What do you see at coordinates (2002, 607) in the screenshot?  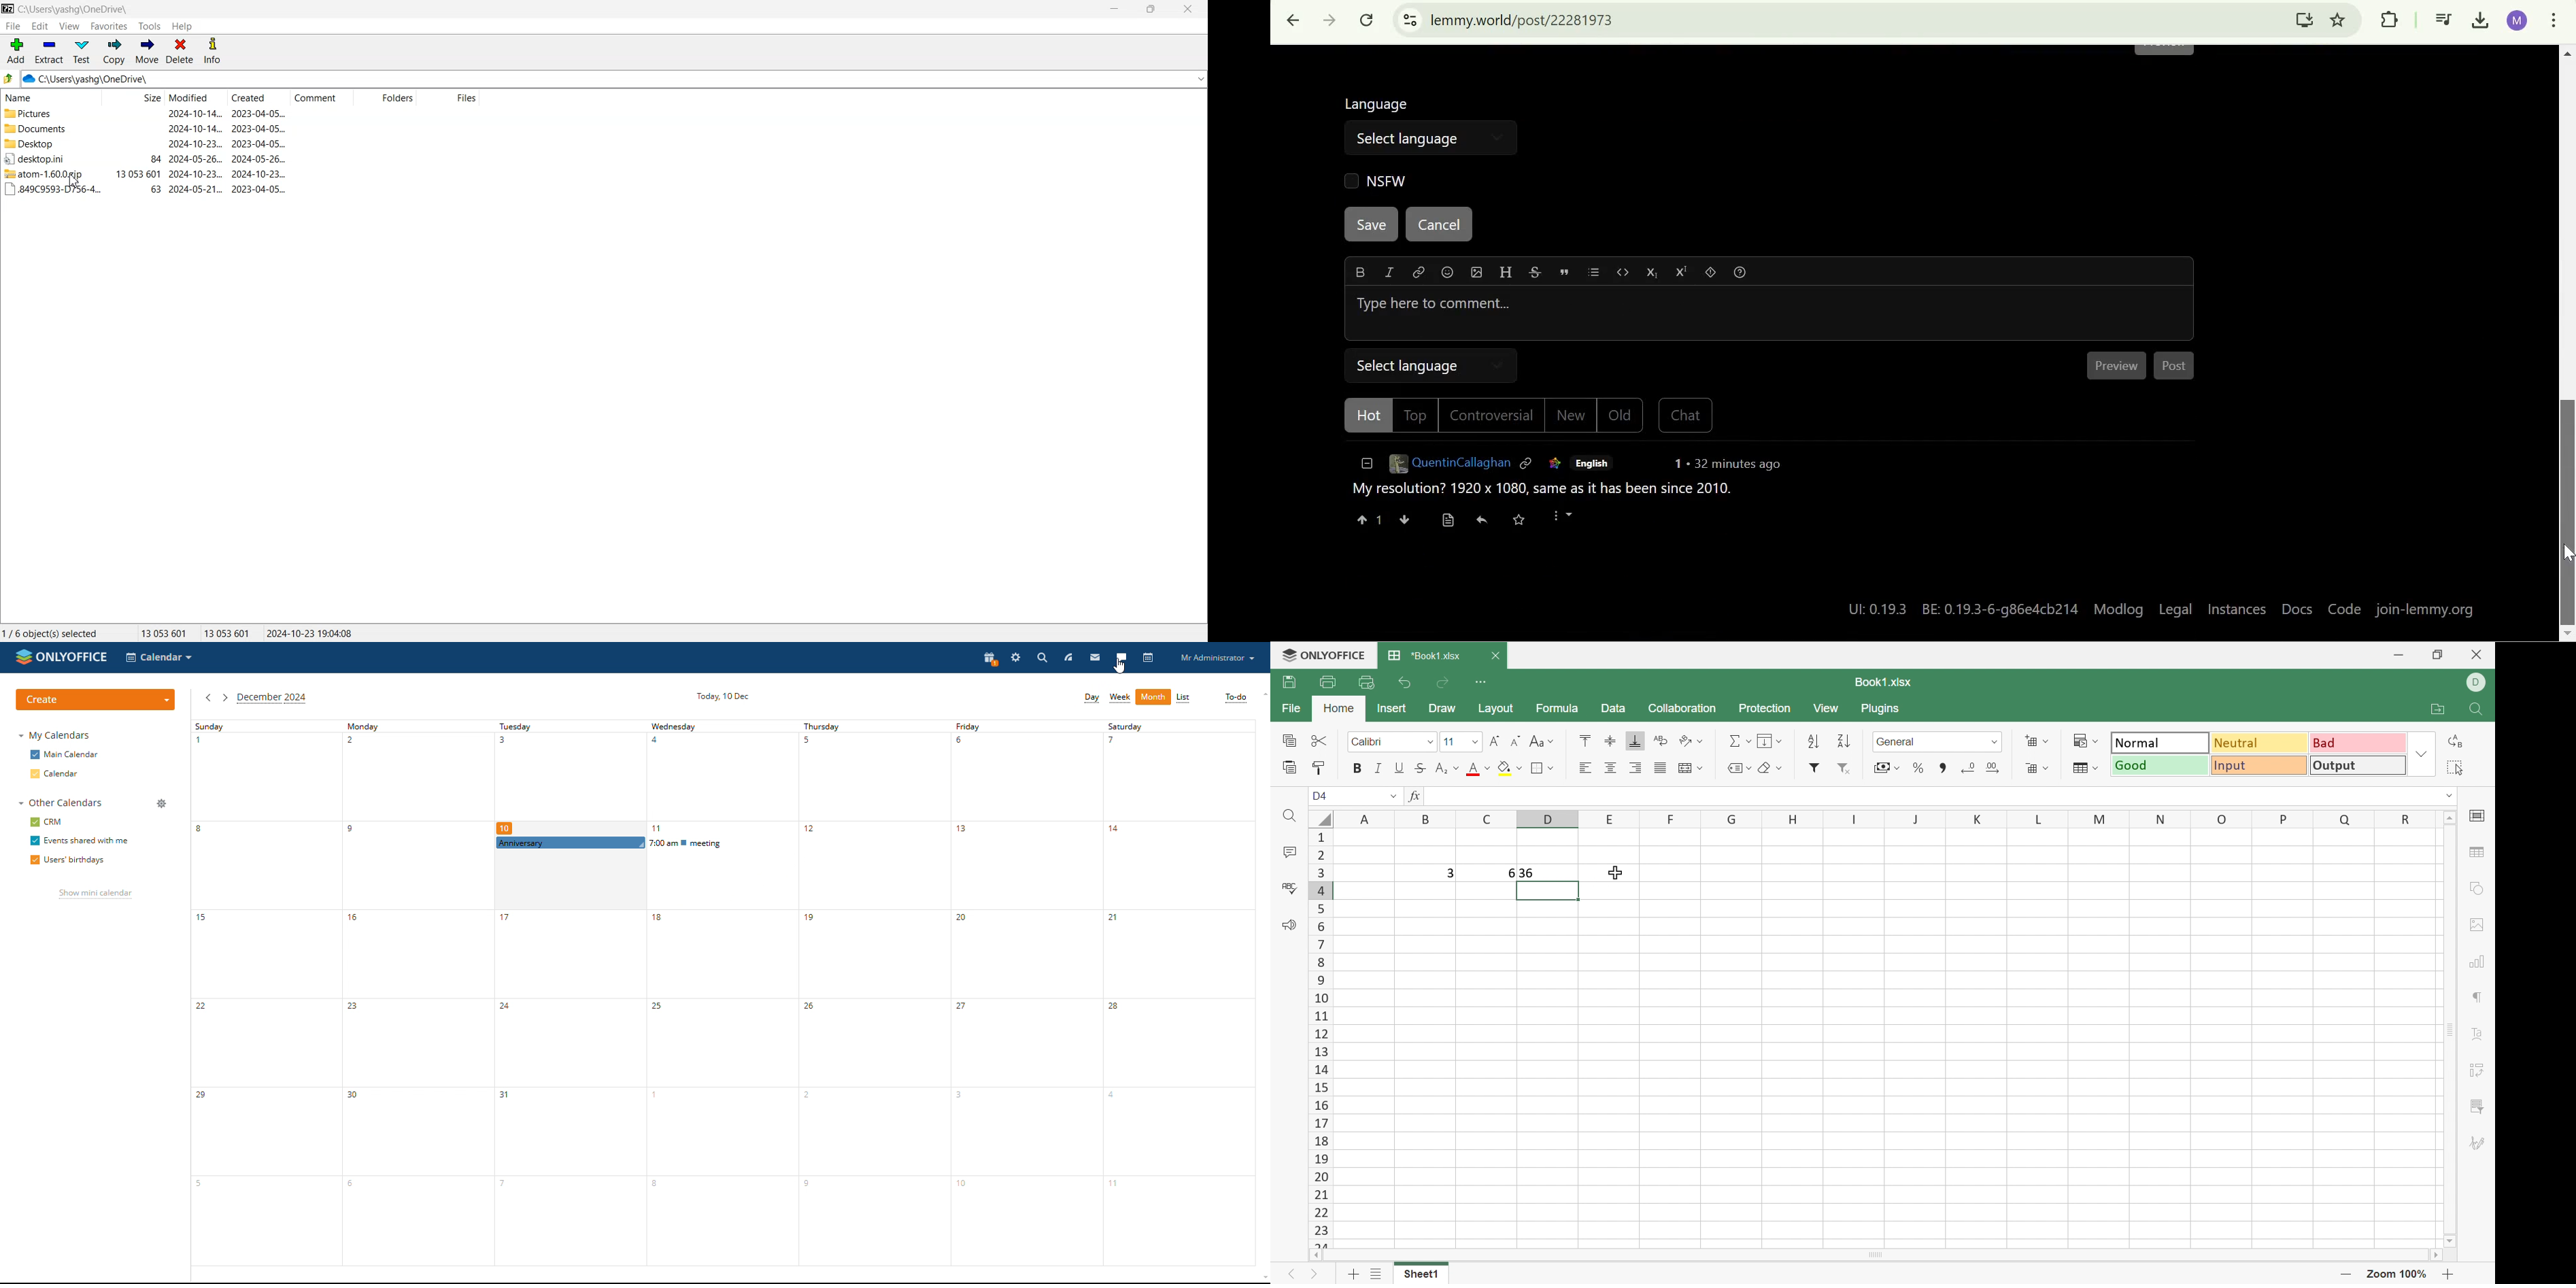 I see `BE: 0.19.3-6-g86e4cb214` at bounding box center [2002, 607].